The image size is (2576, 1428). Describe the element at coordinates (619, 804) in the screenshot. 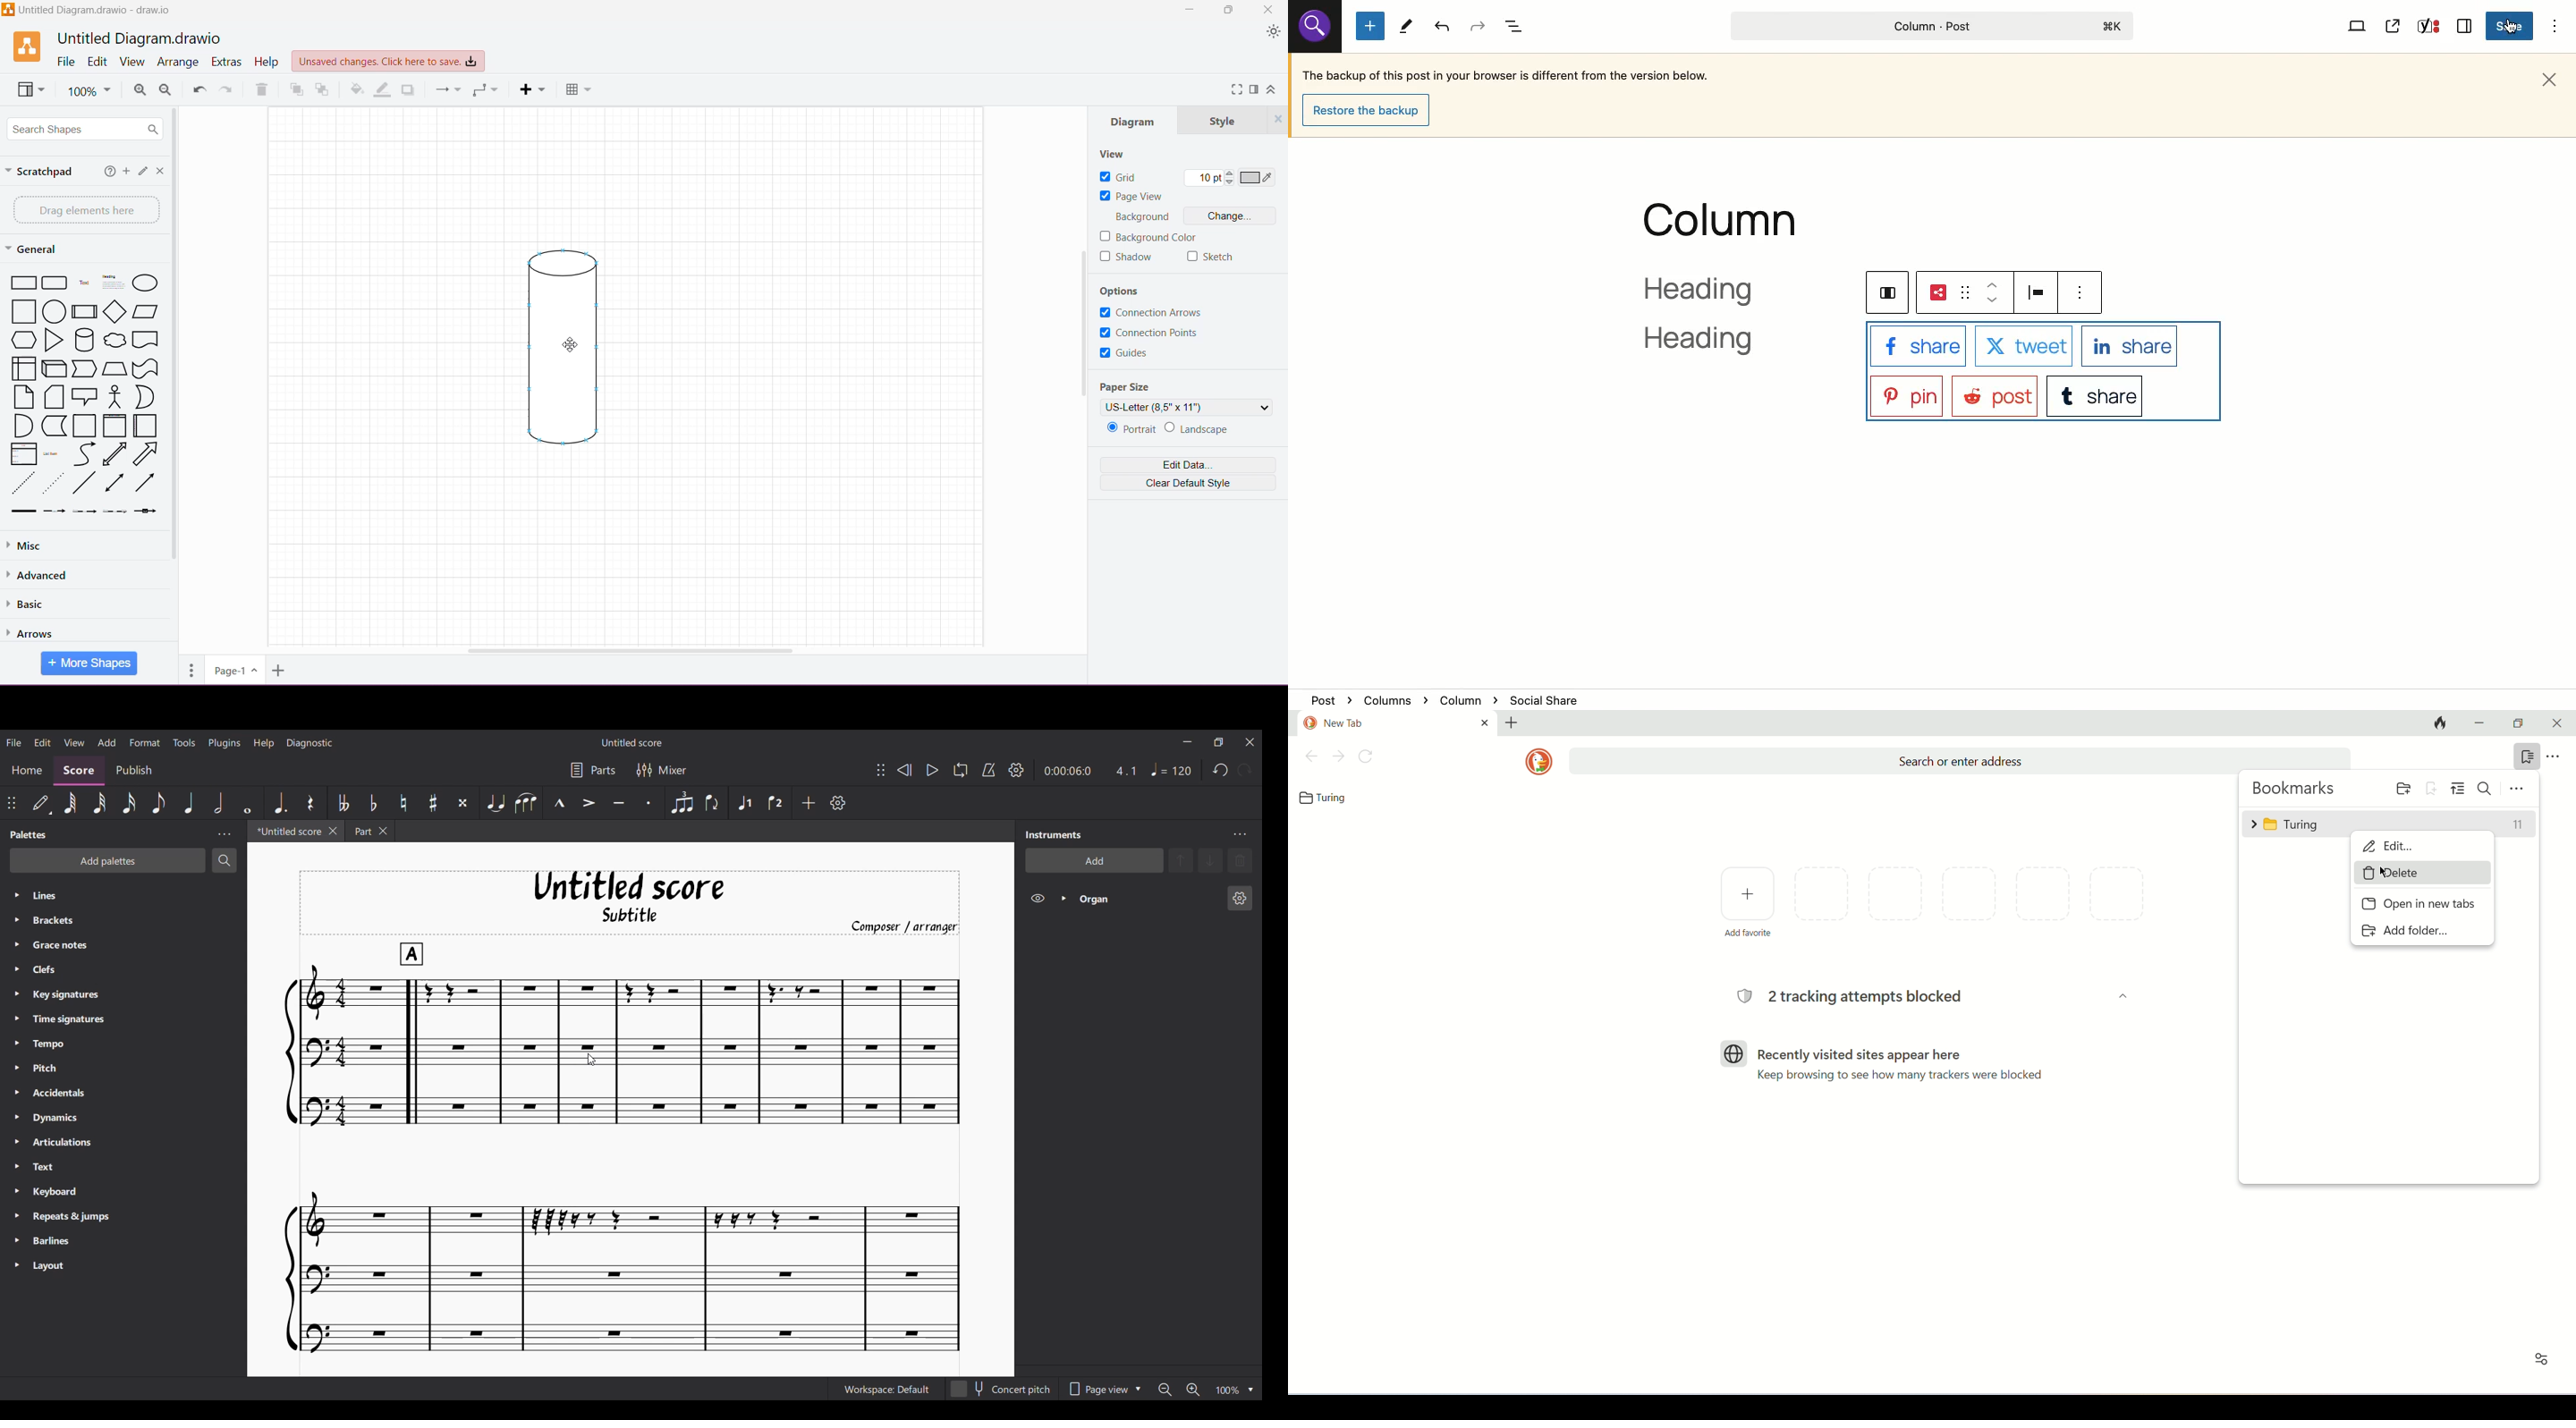

I see `Tenuto` at that location.